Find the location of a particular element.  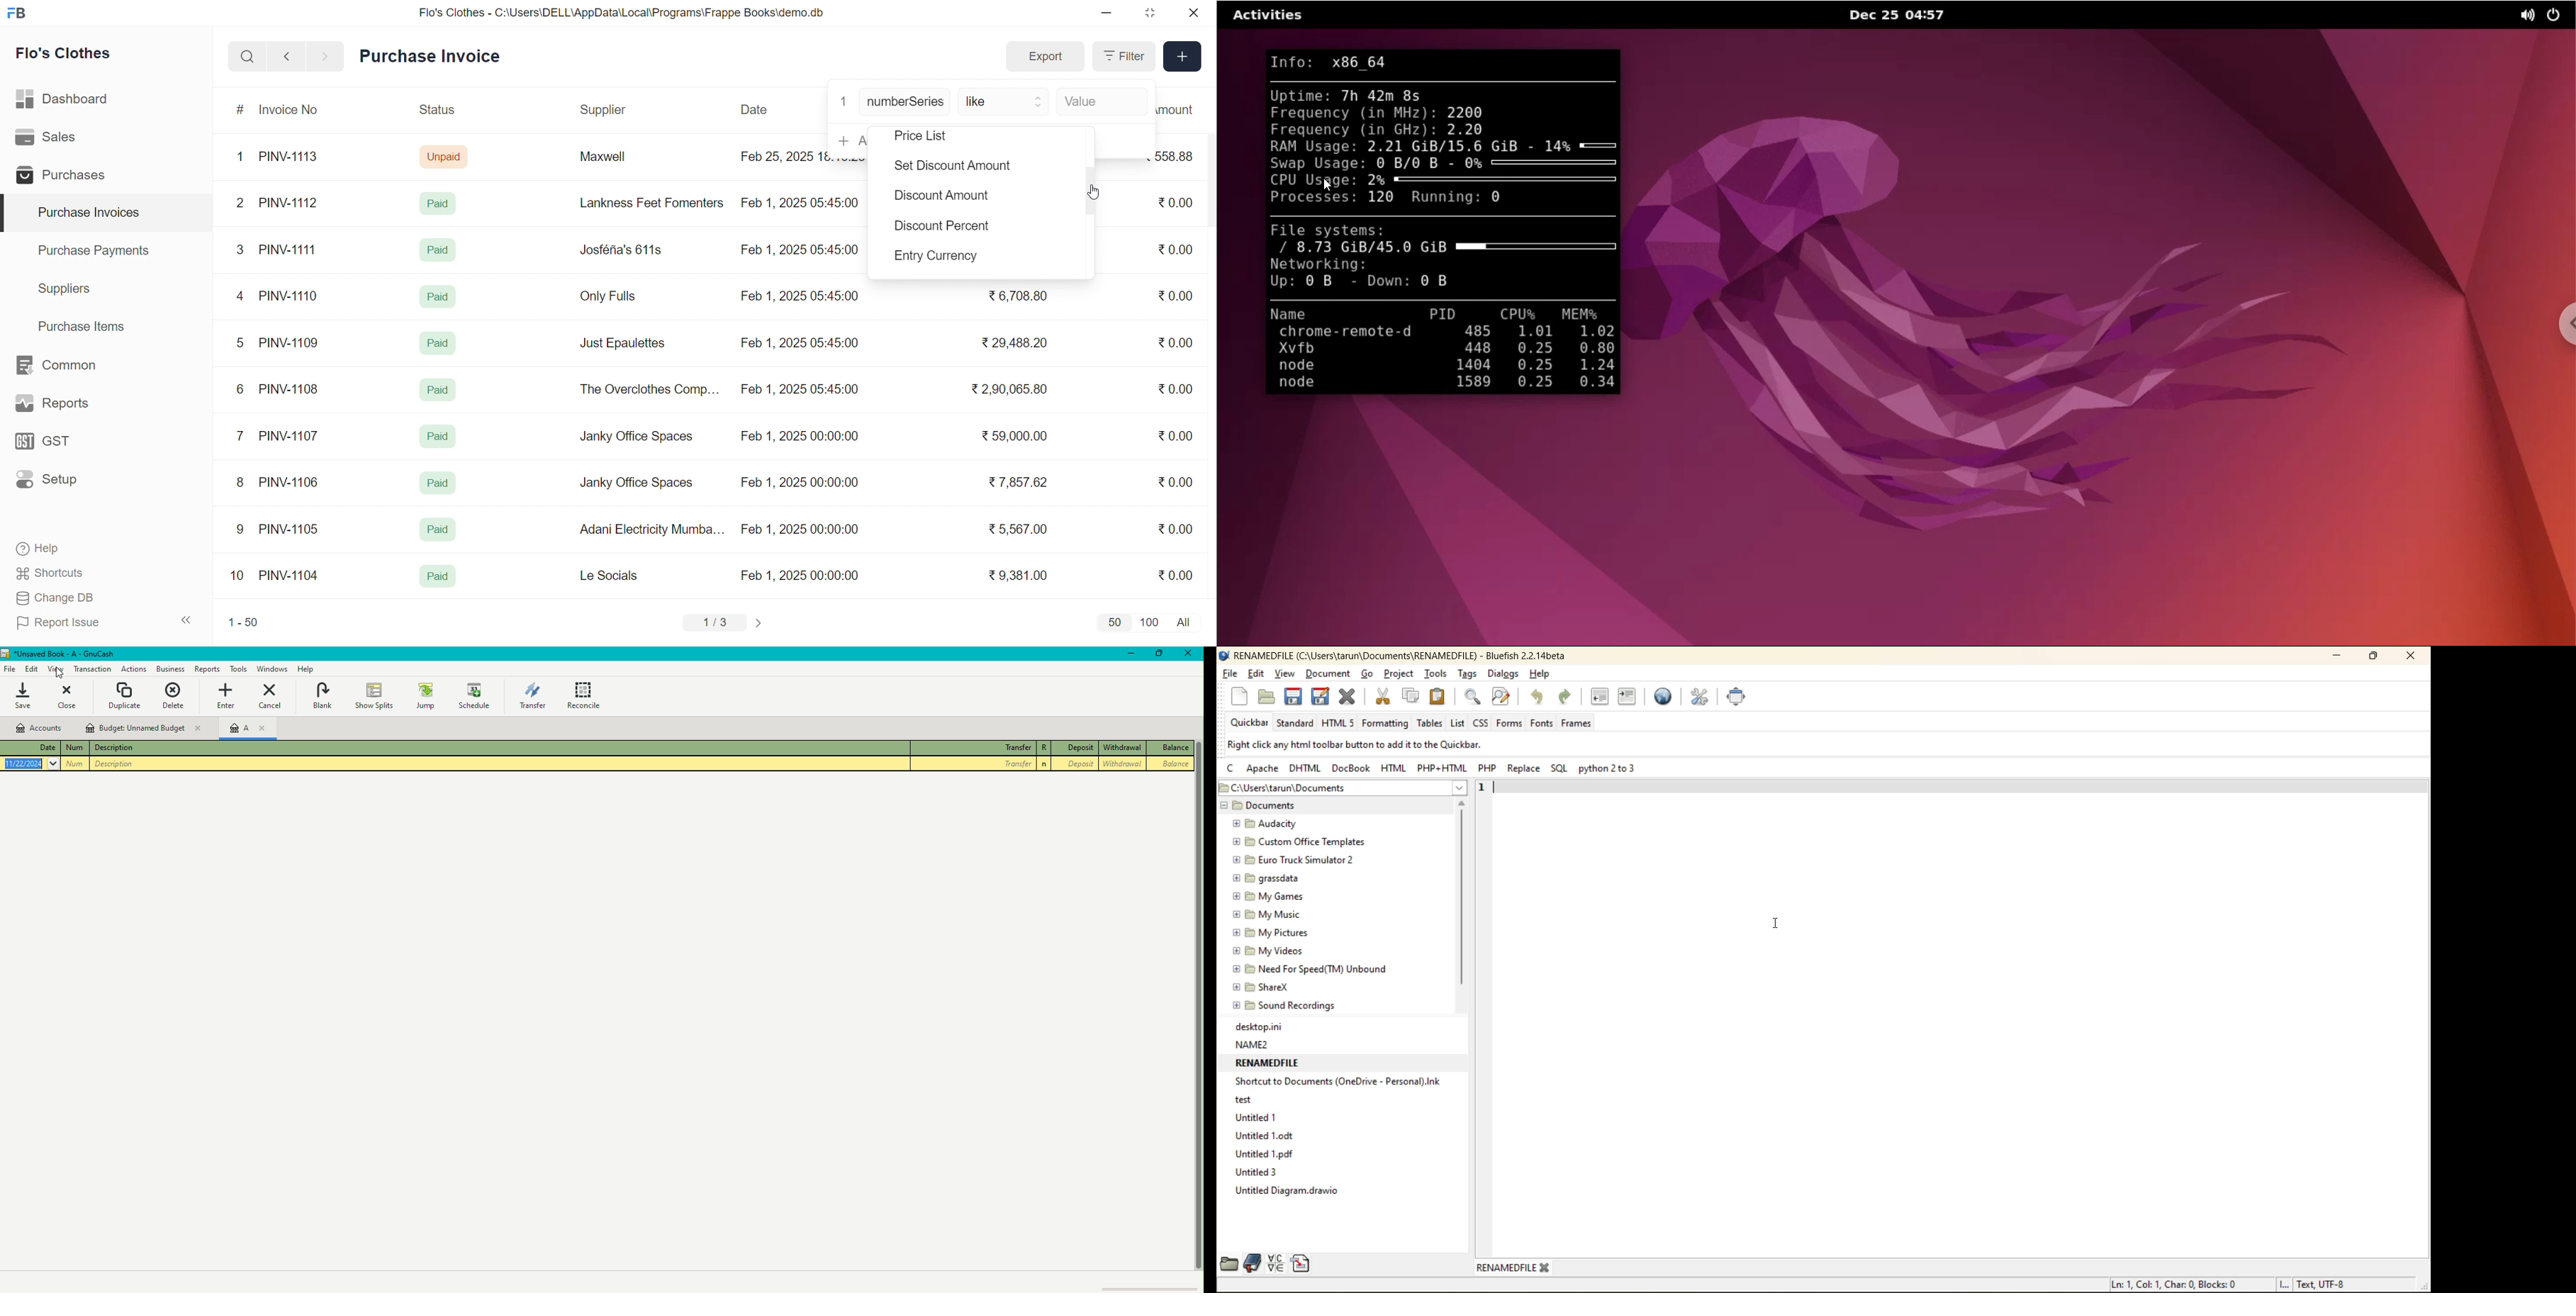

Josféria's 611s is located at coordinates (619, 248).